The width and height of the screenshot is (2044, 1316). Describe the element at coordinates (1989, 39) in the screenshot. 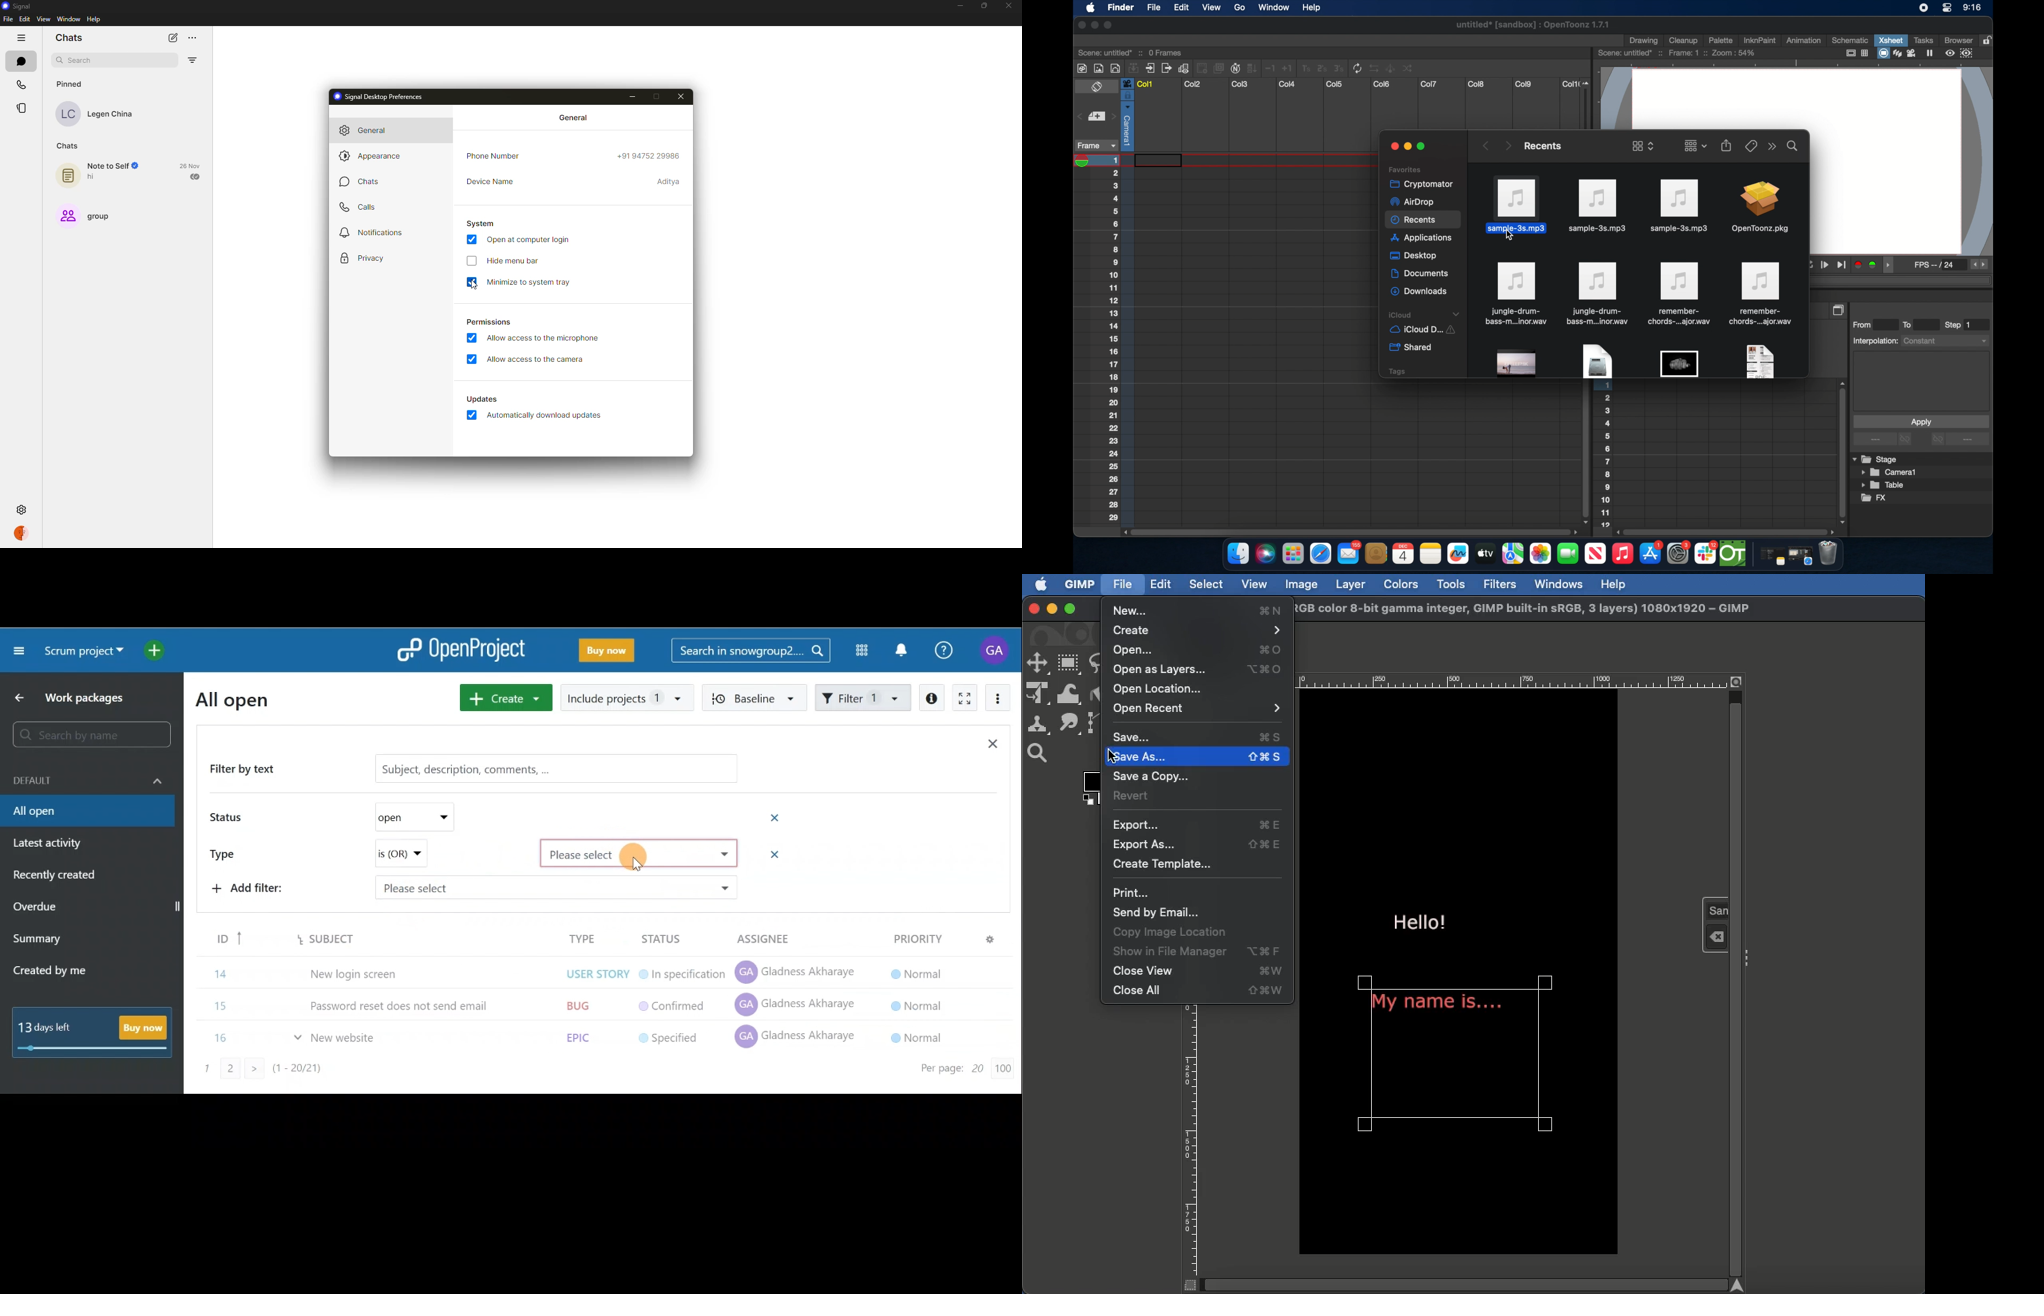

I see `lock` at that location.